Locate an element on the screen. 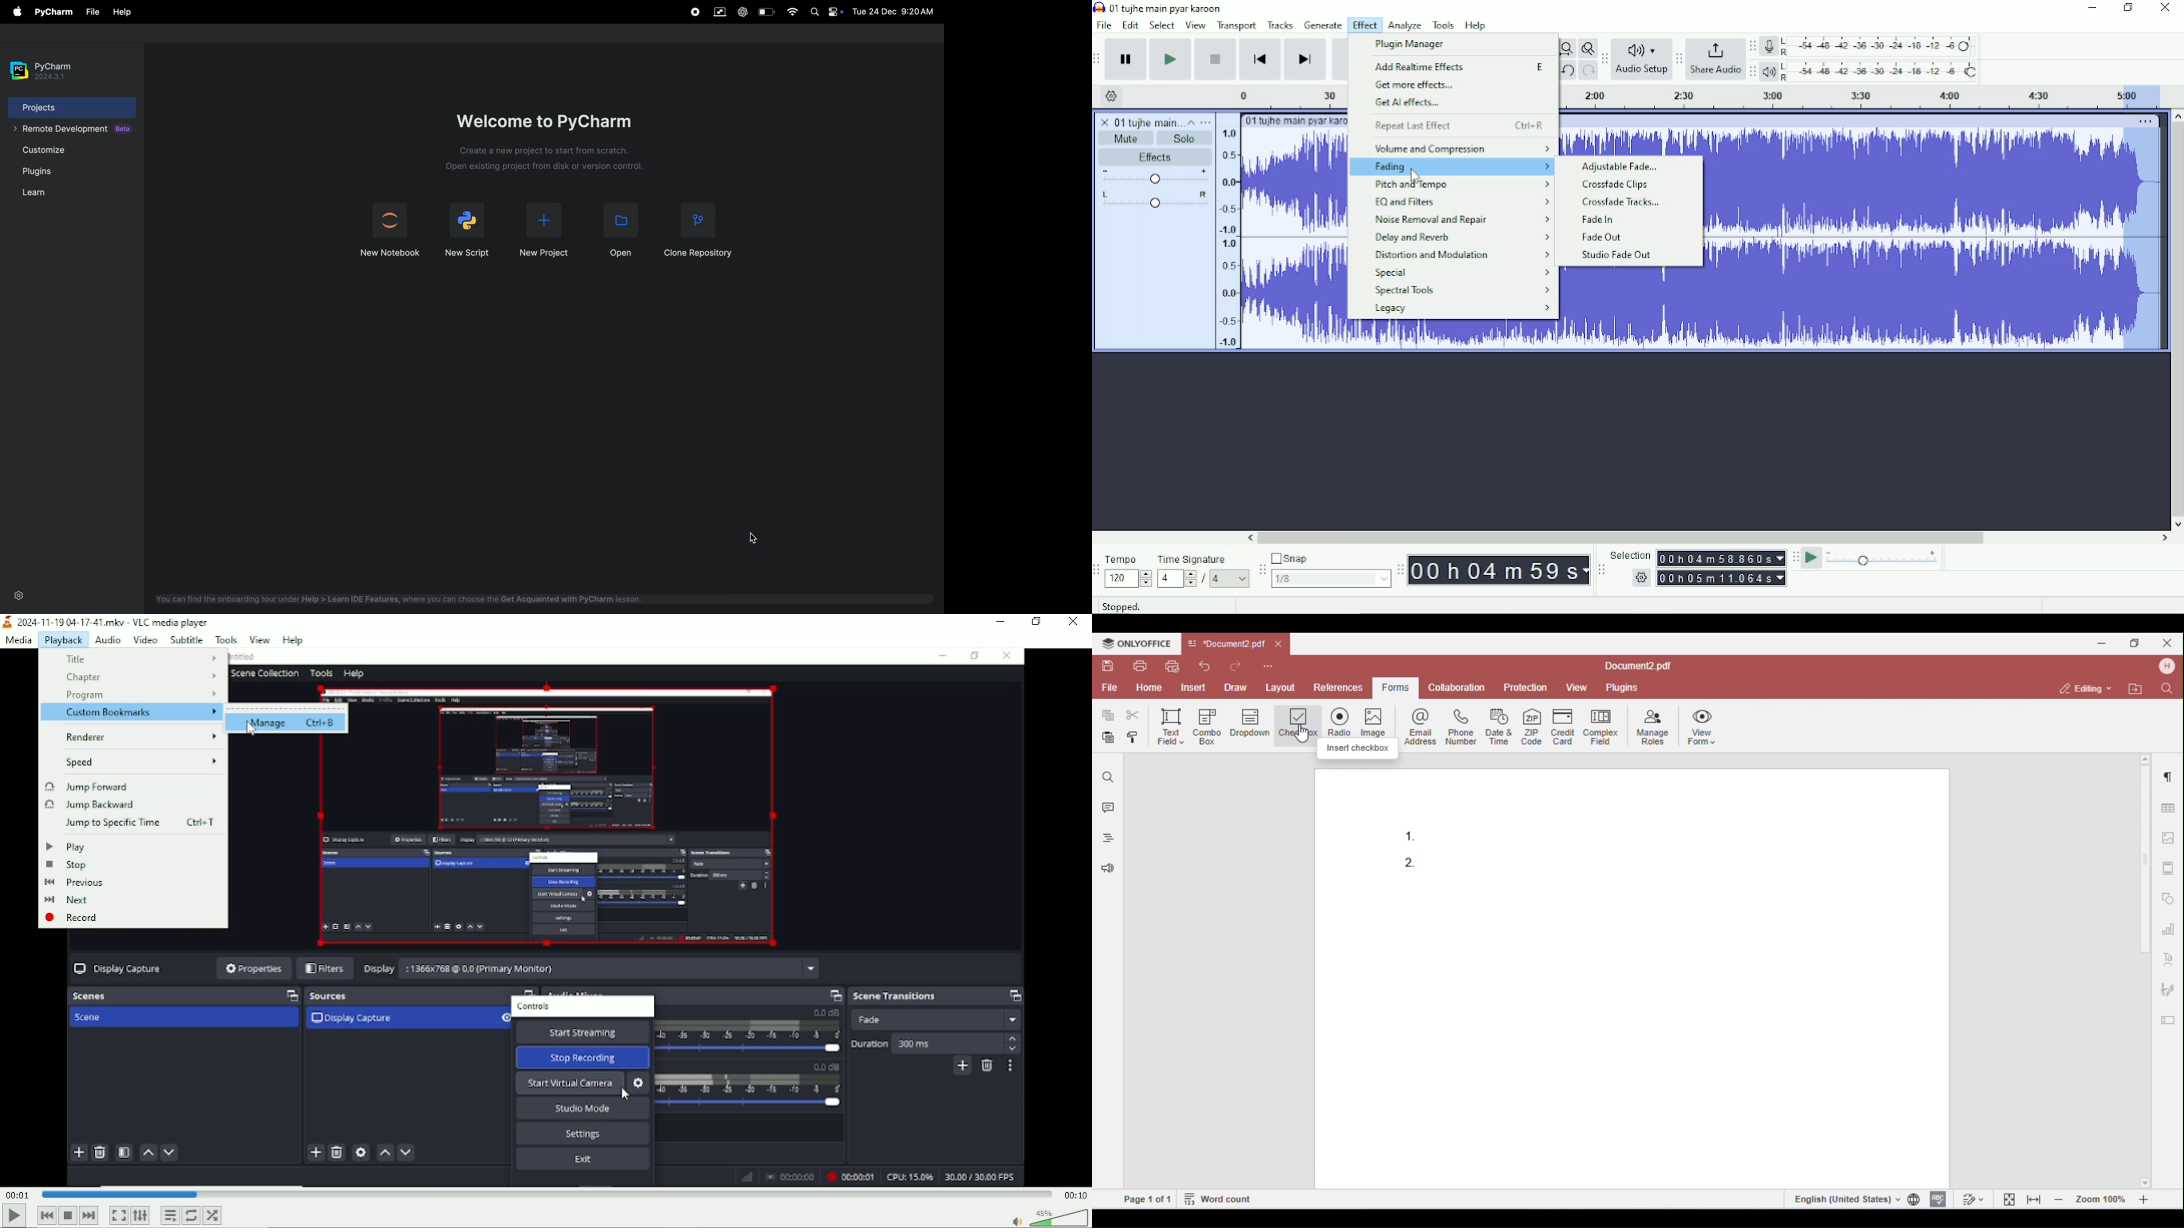  Zoom toggle is located at coordinates (1586, 48).